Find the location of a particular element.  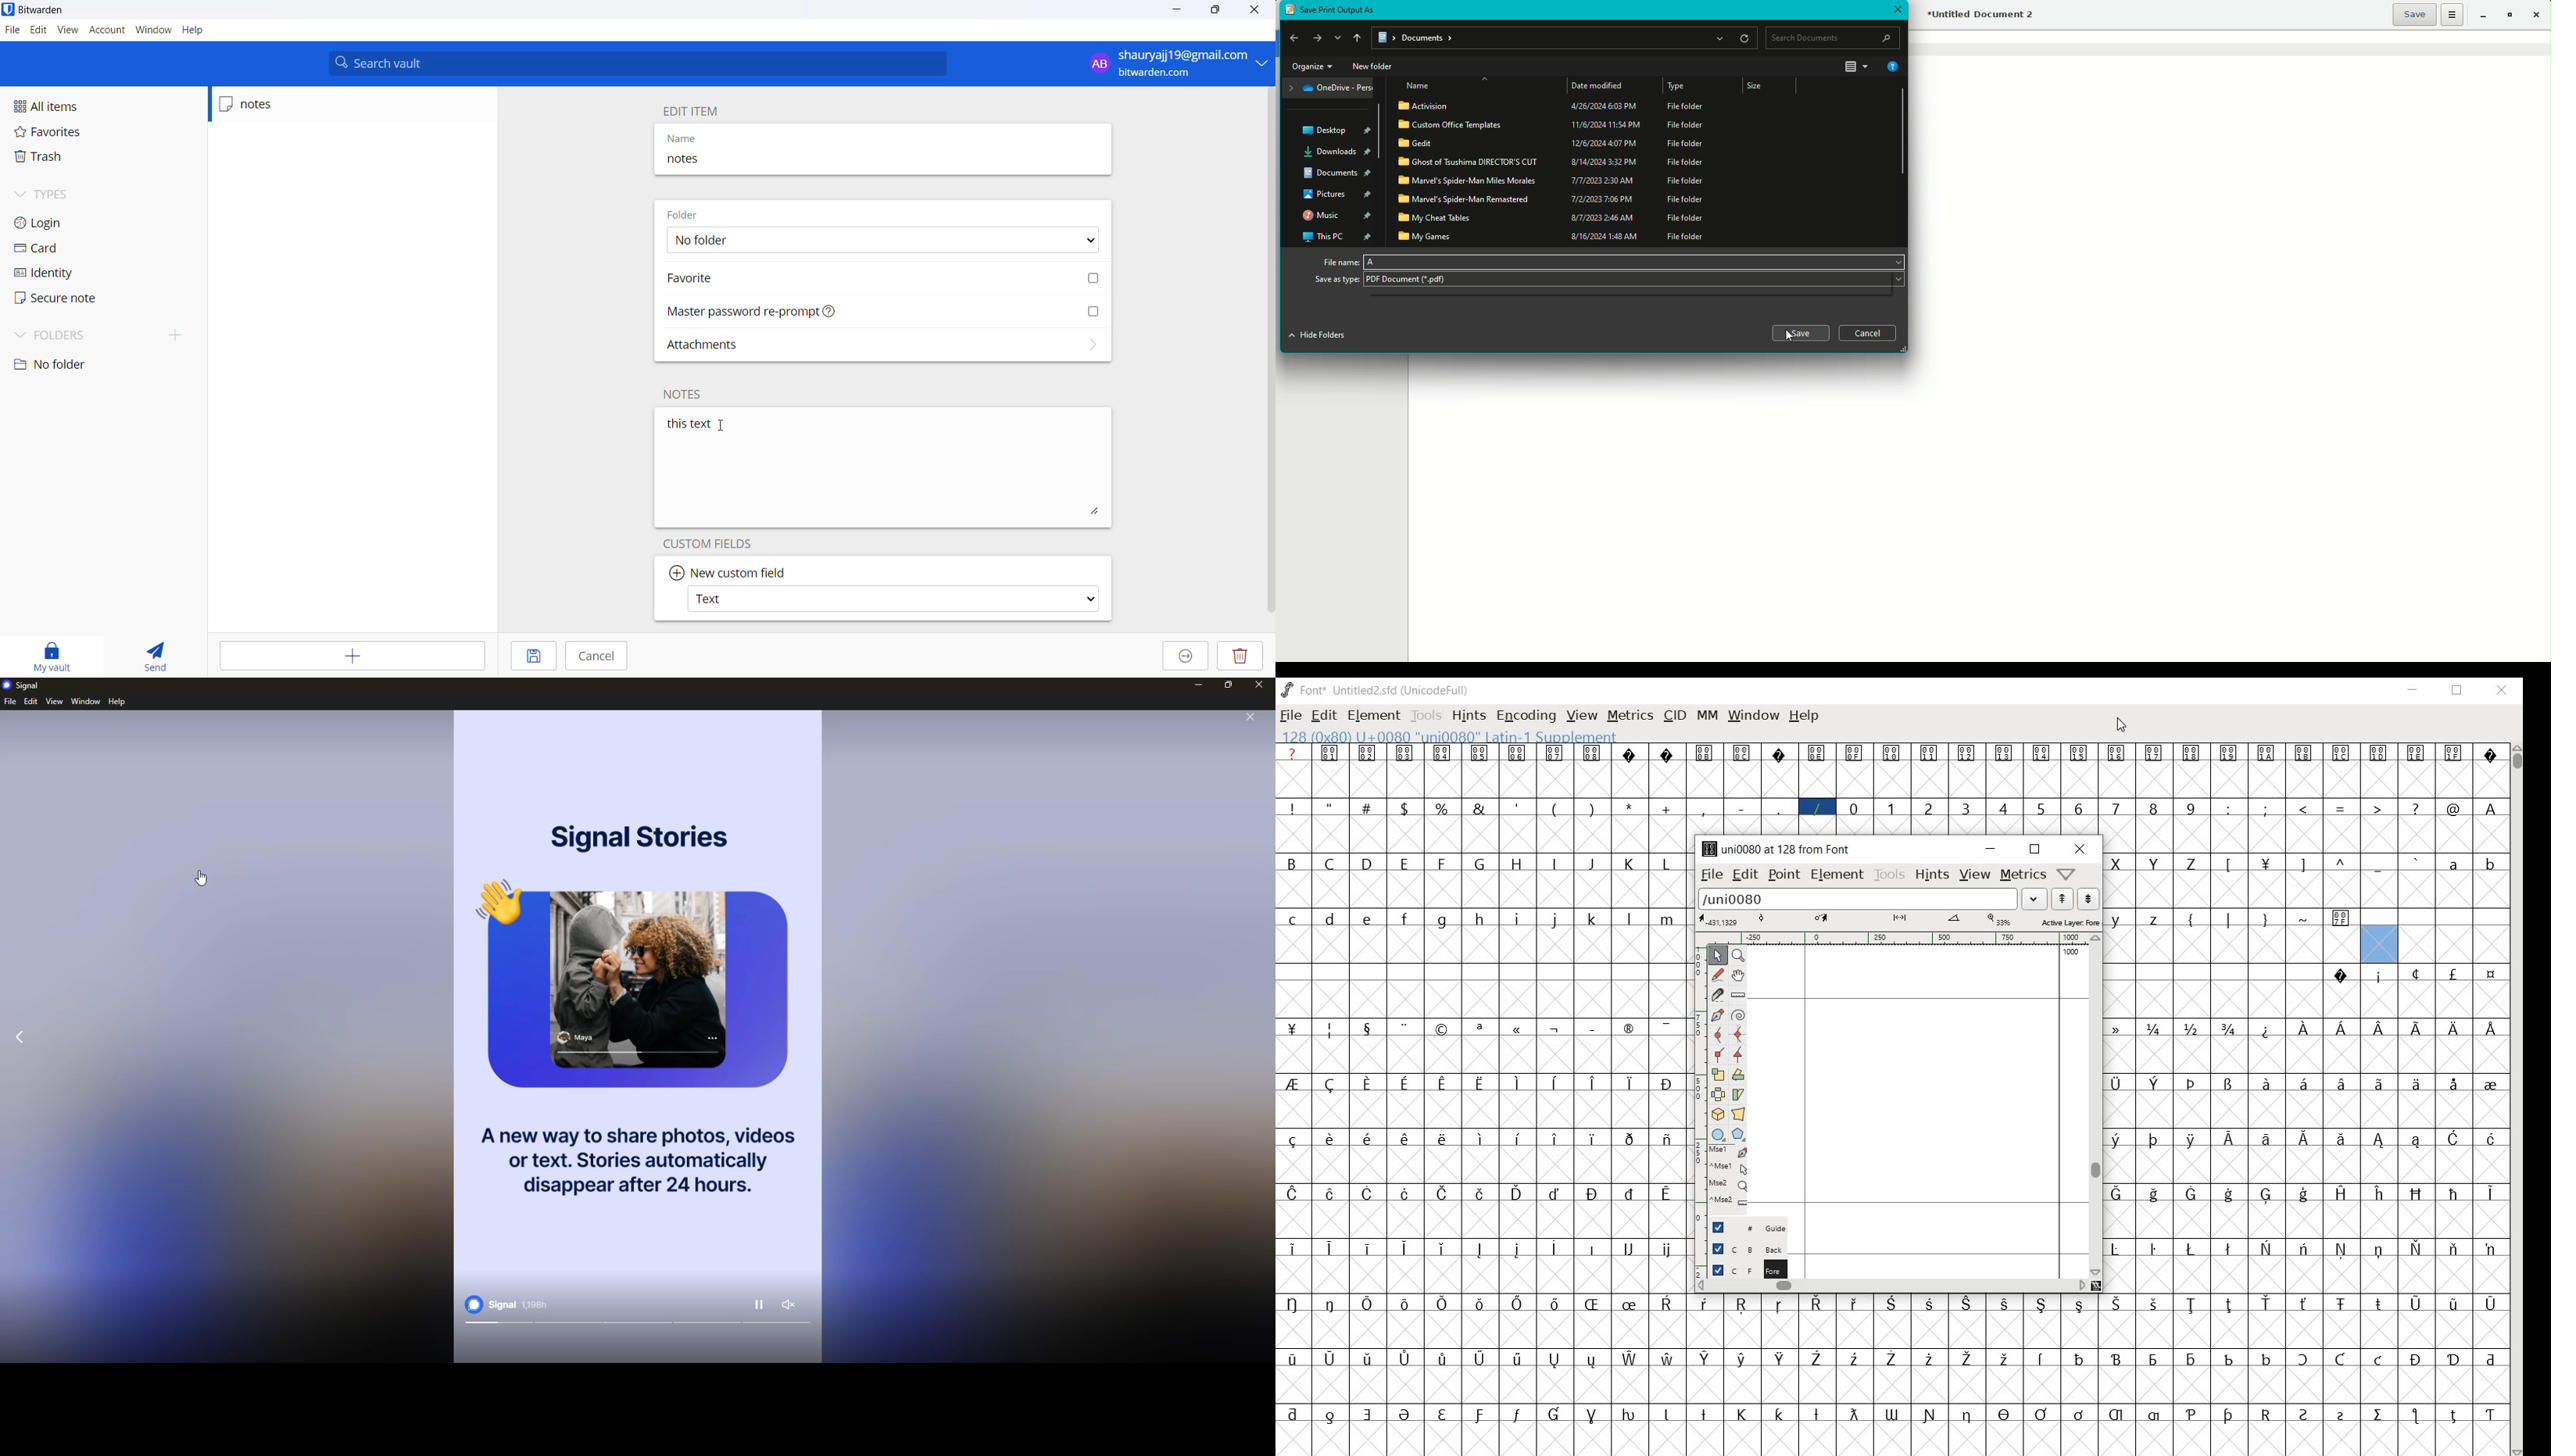

search vault is located at coordinates (640, 63).